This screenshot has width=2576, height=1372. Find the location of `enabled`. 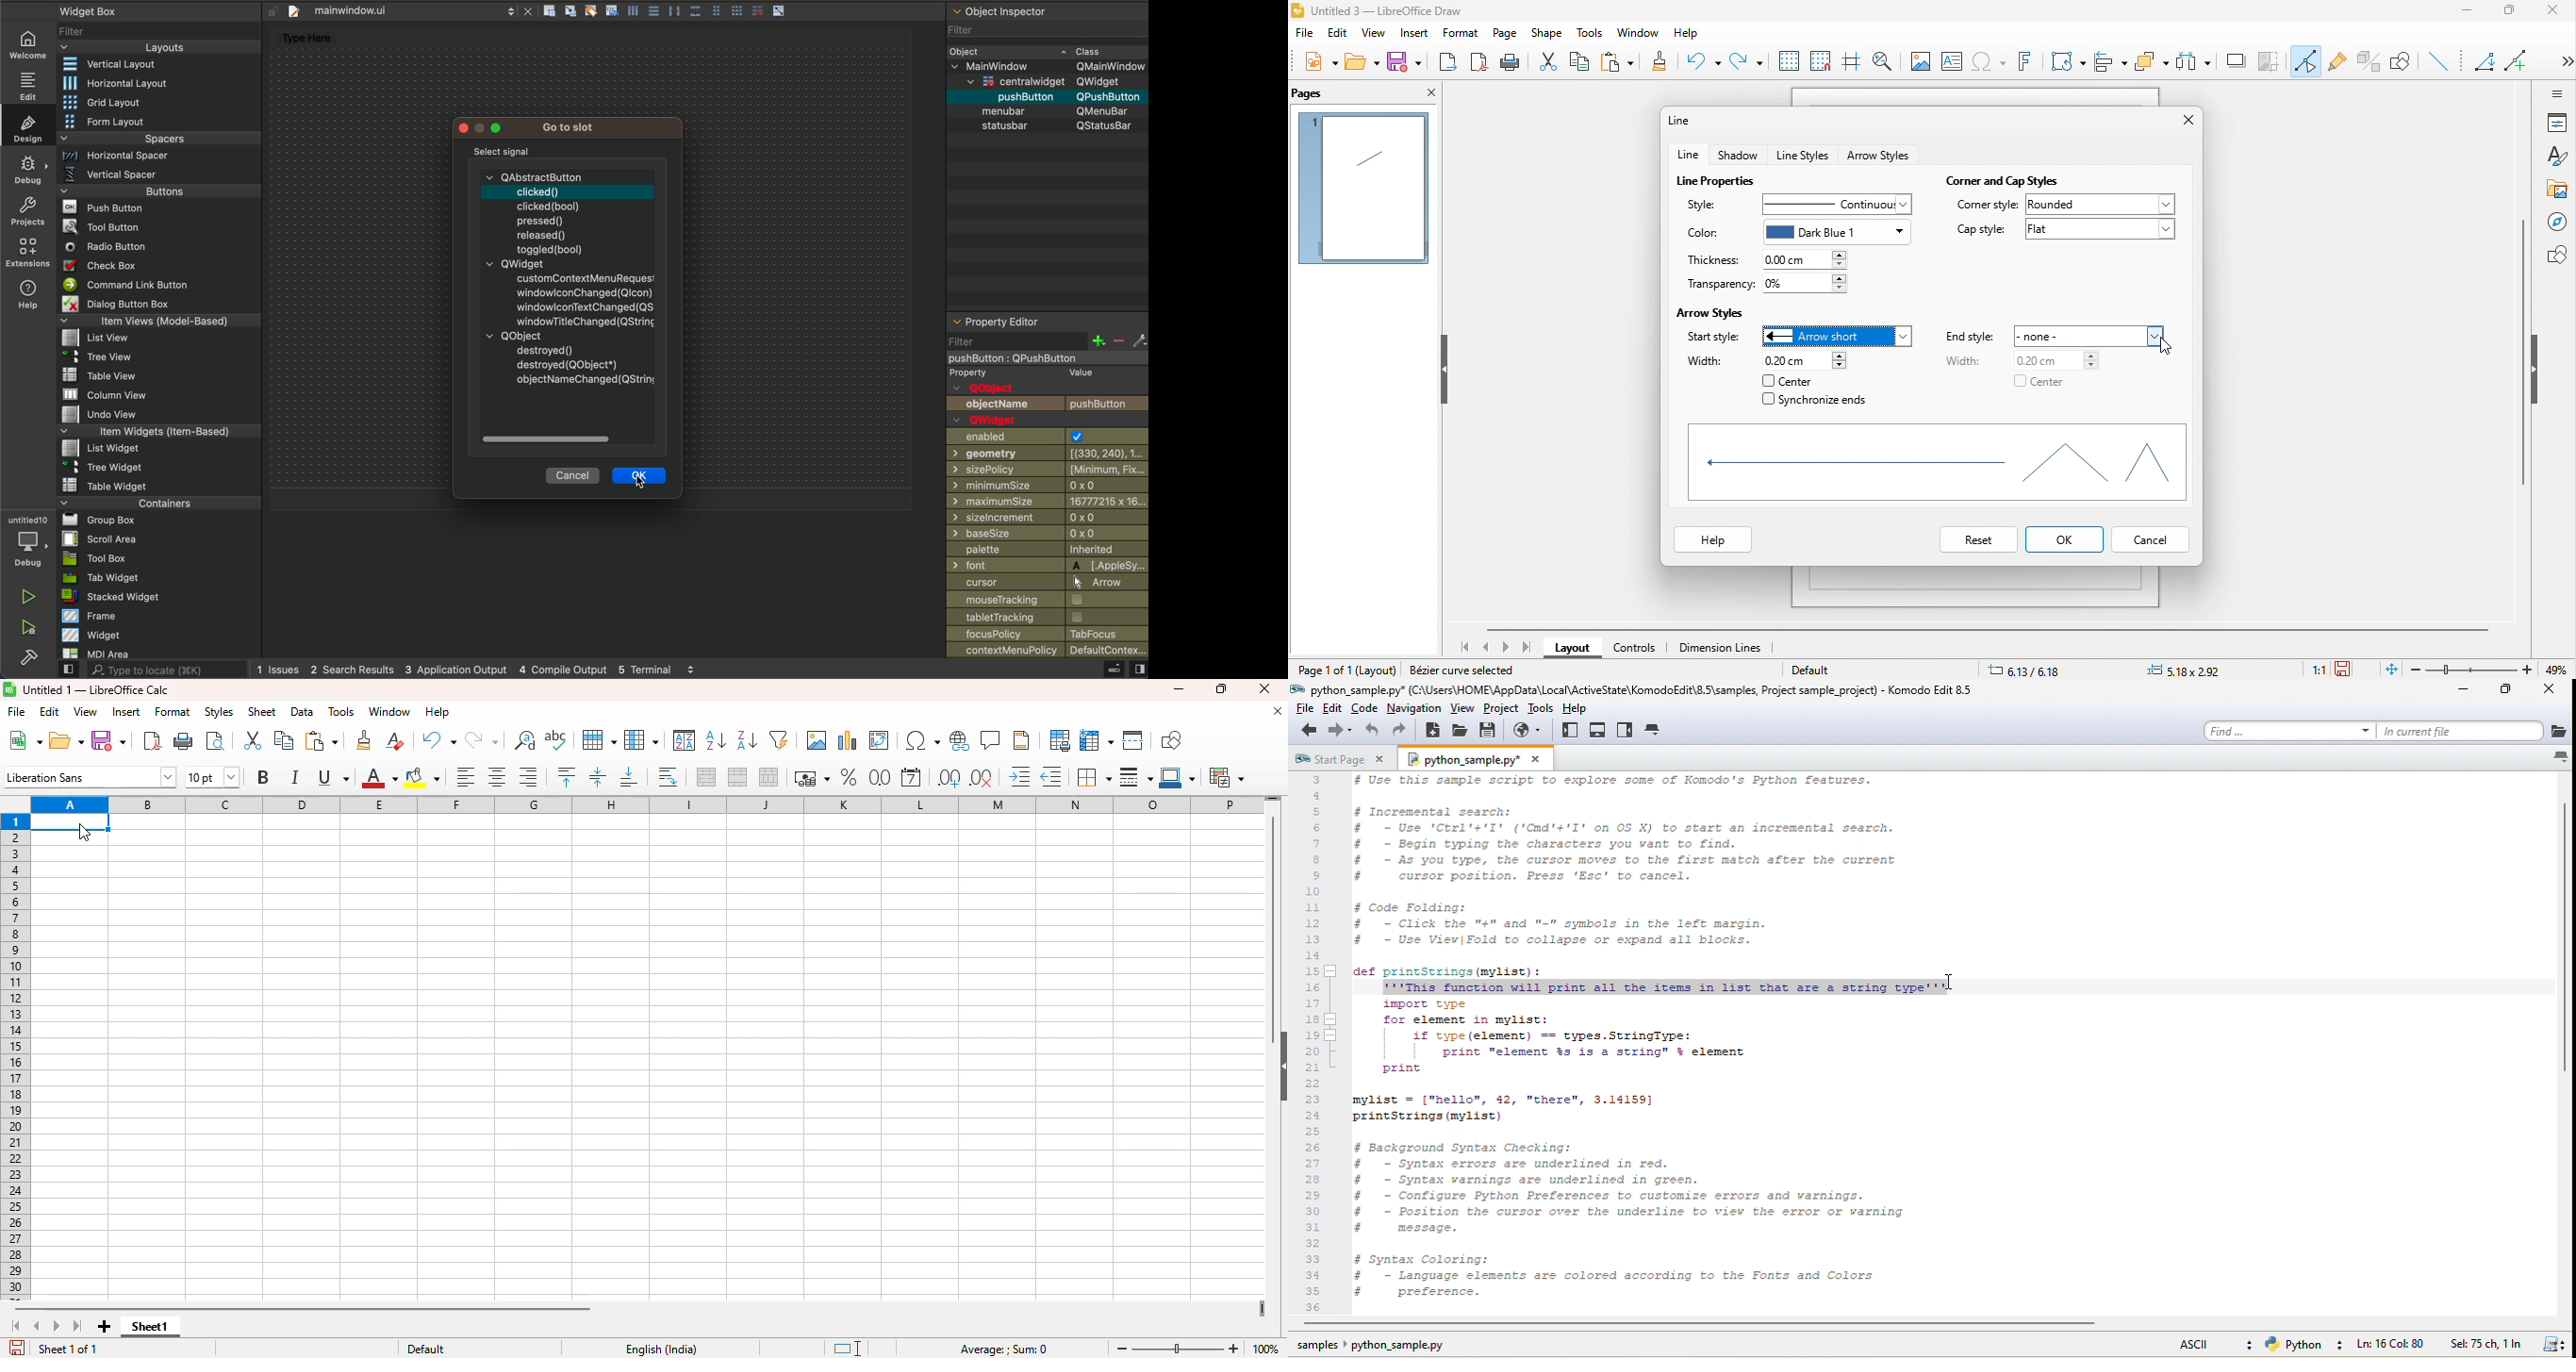

enabled is located at coordinates (1046, 436).